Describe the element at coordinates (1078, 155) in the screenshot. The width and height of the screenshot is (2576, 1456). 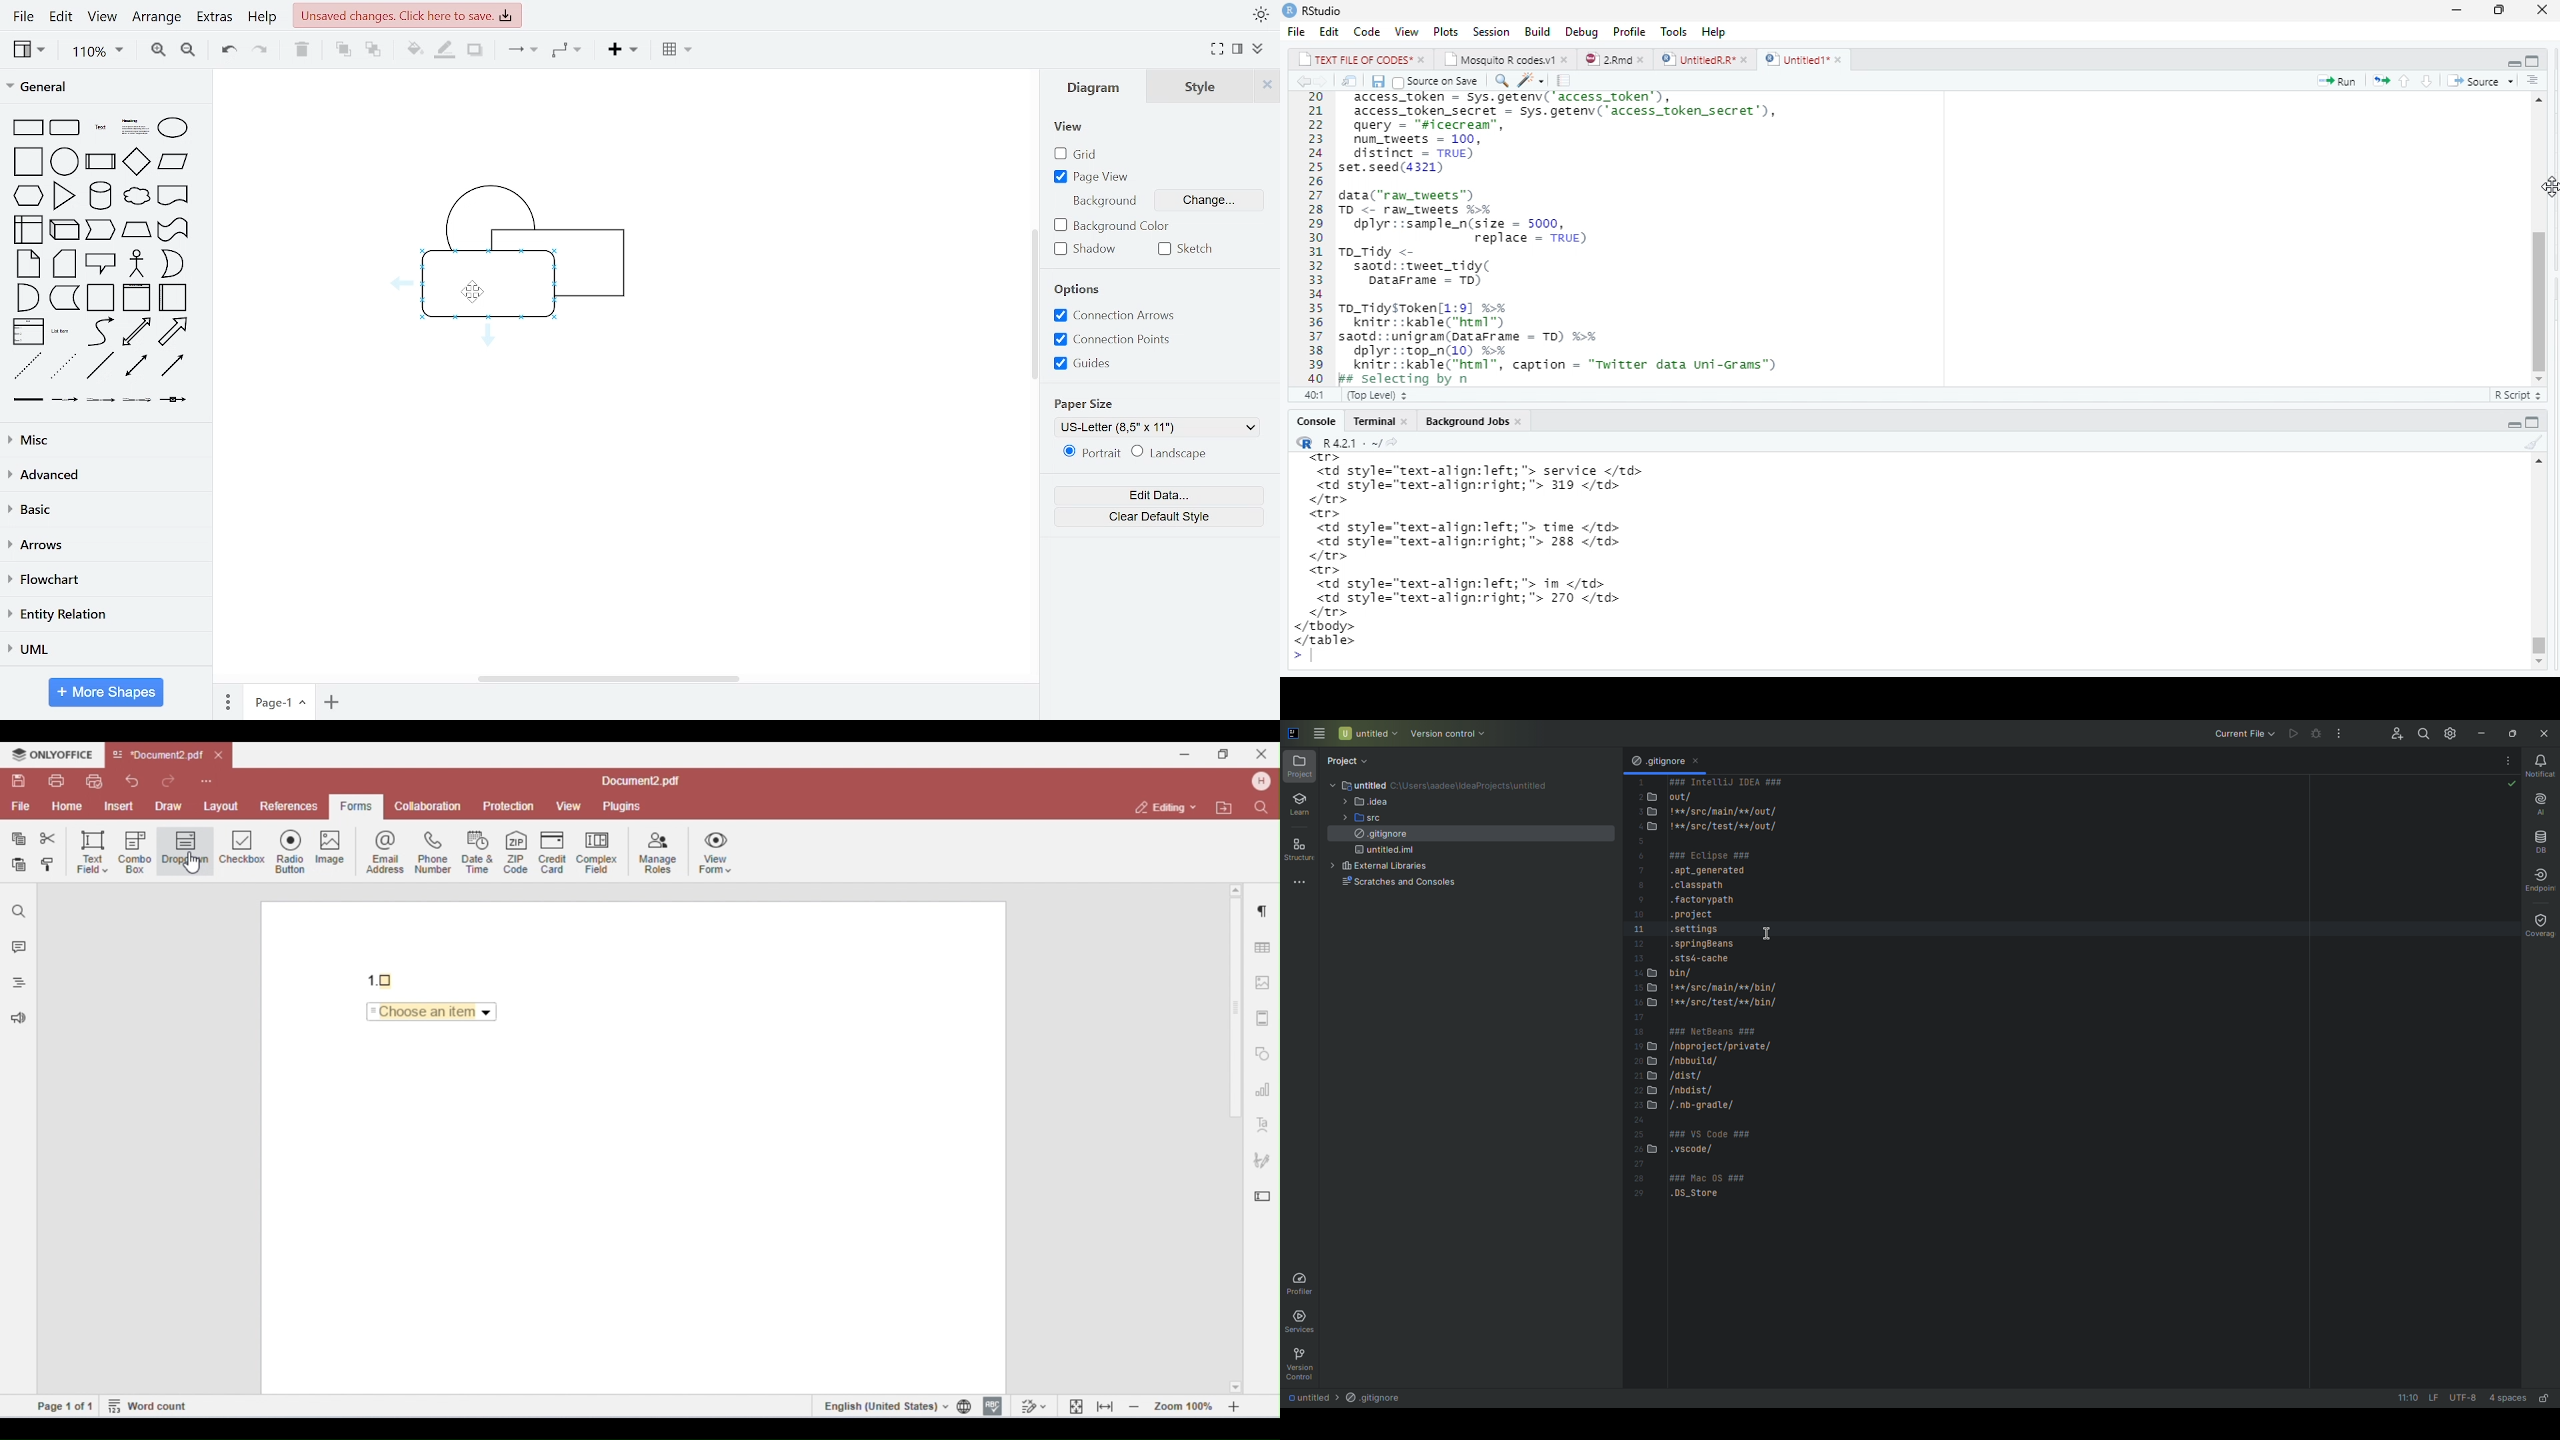
I see `grid` at that location.